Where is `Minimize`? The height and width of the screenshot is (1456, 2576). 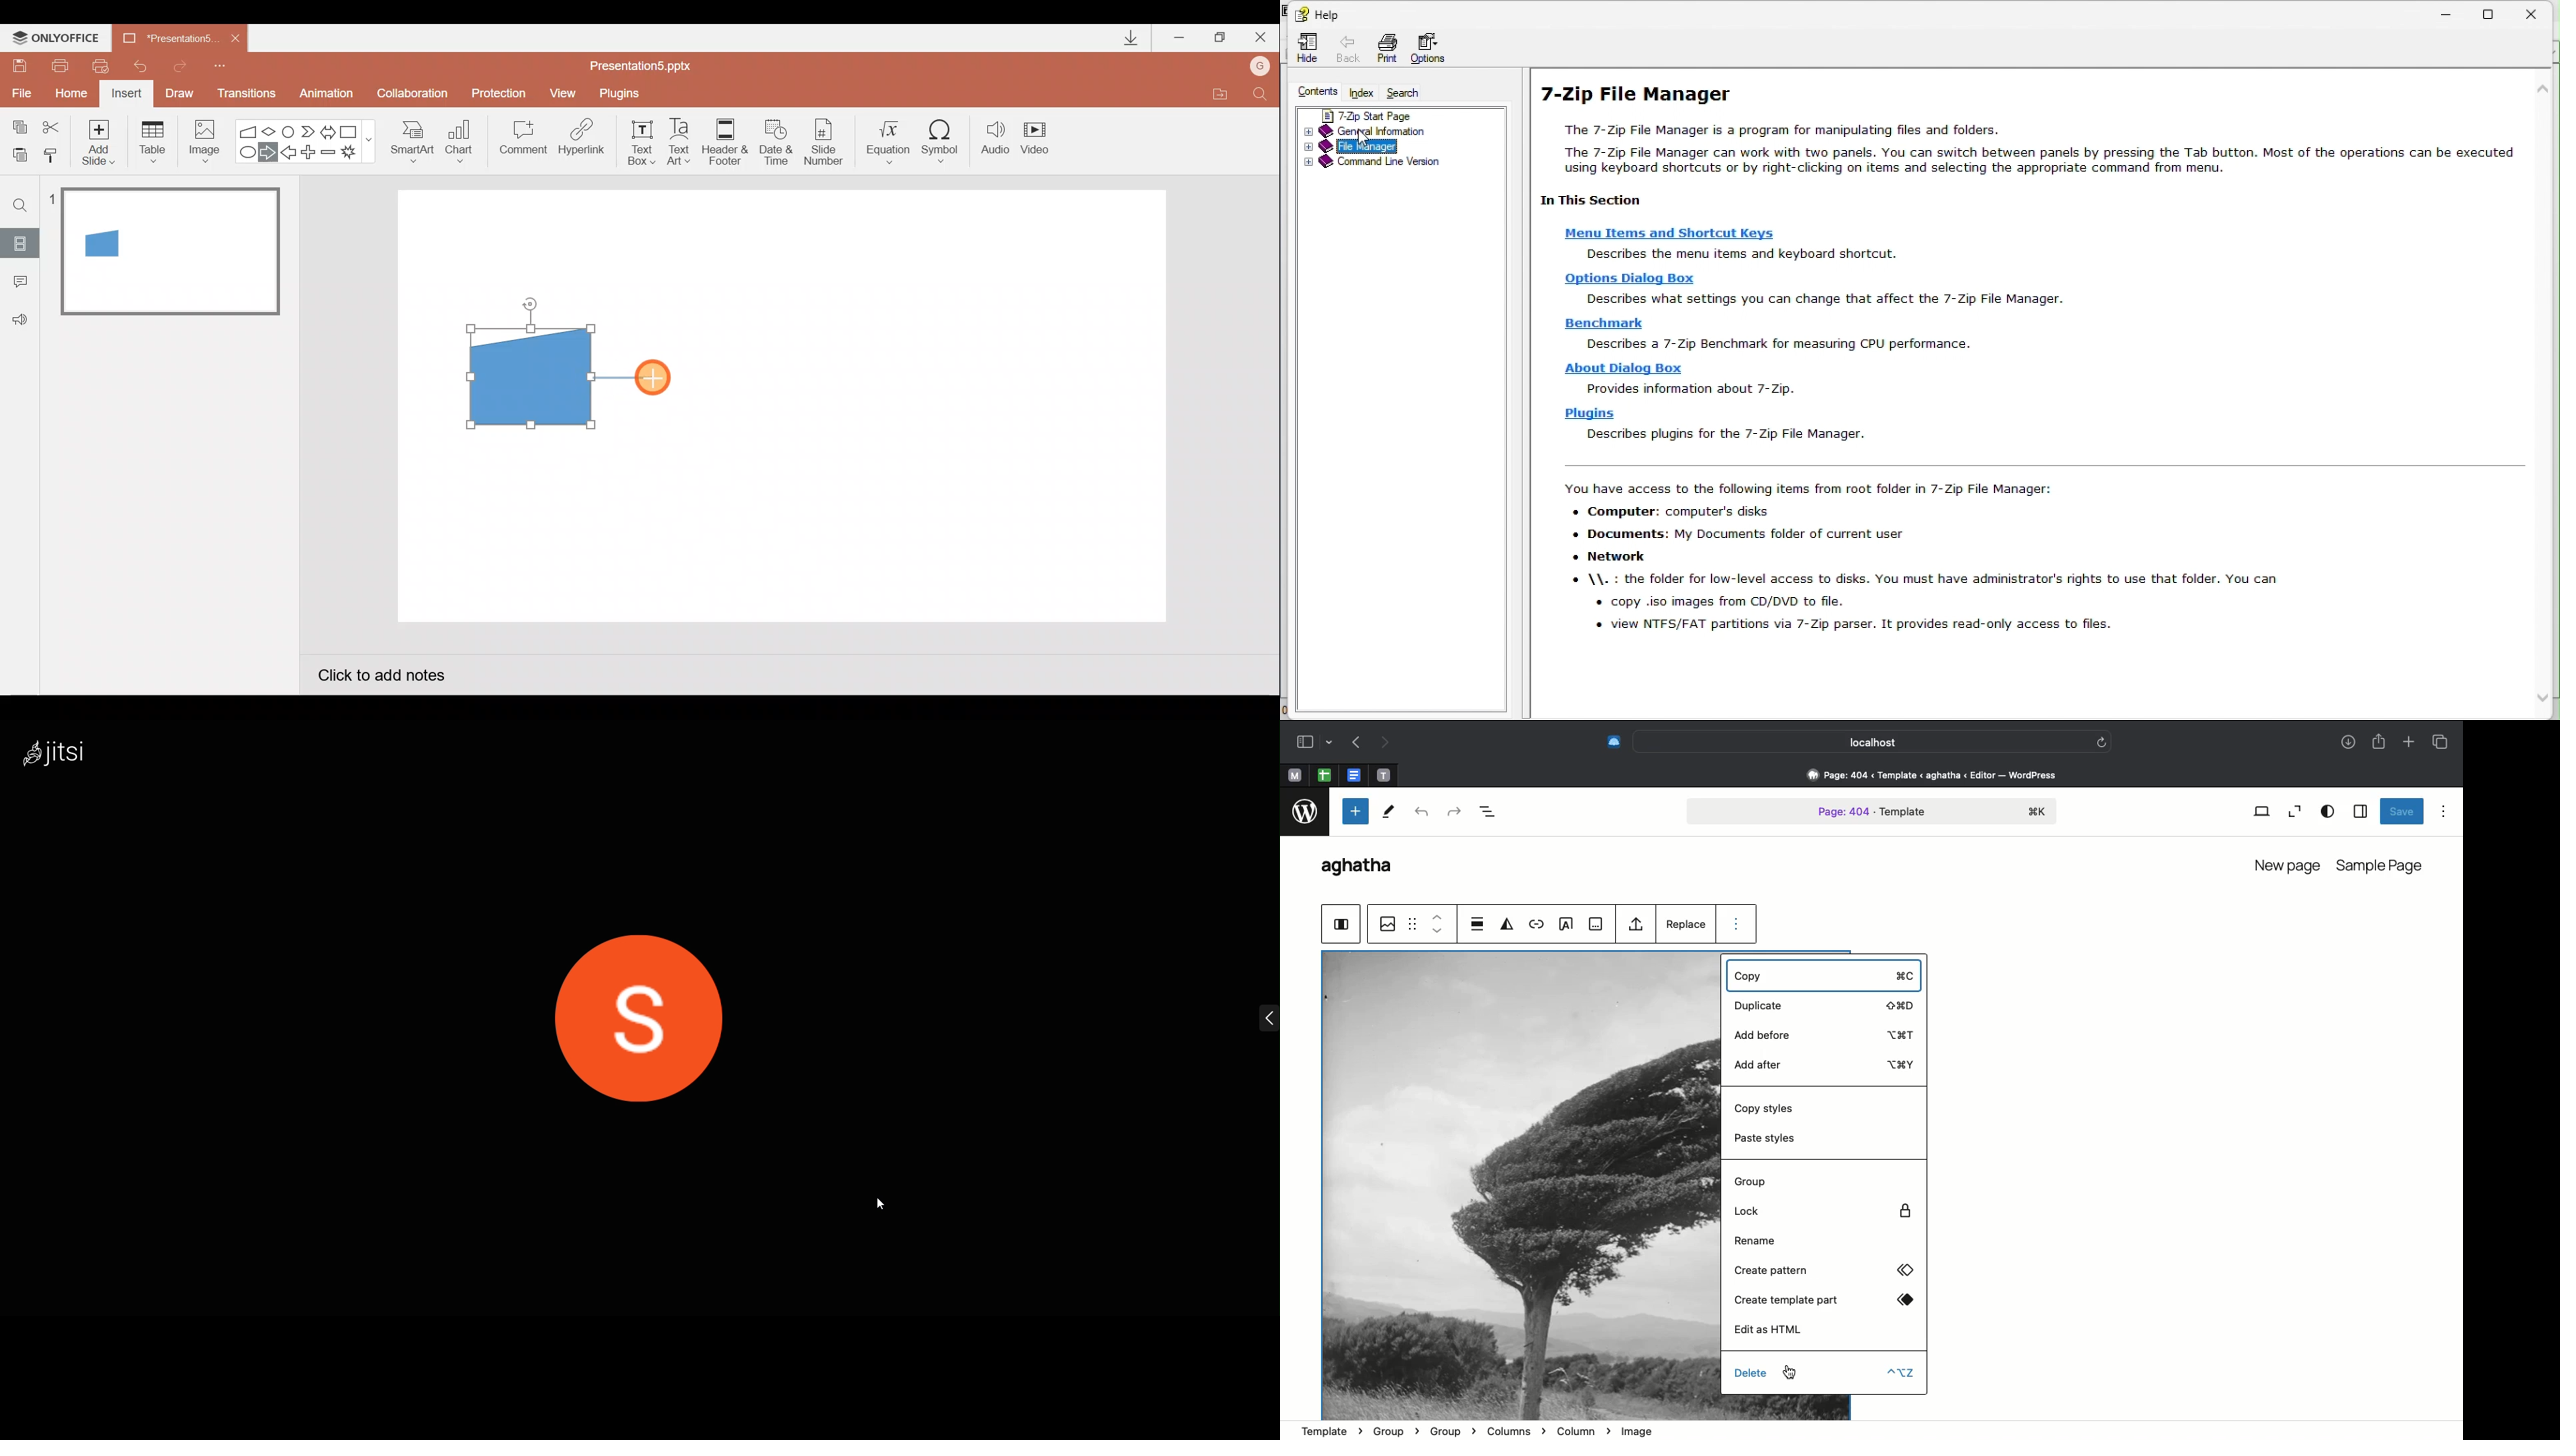 Minimize is located at coordinates (2447, 13).